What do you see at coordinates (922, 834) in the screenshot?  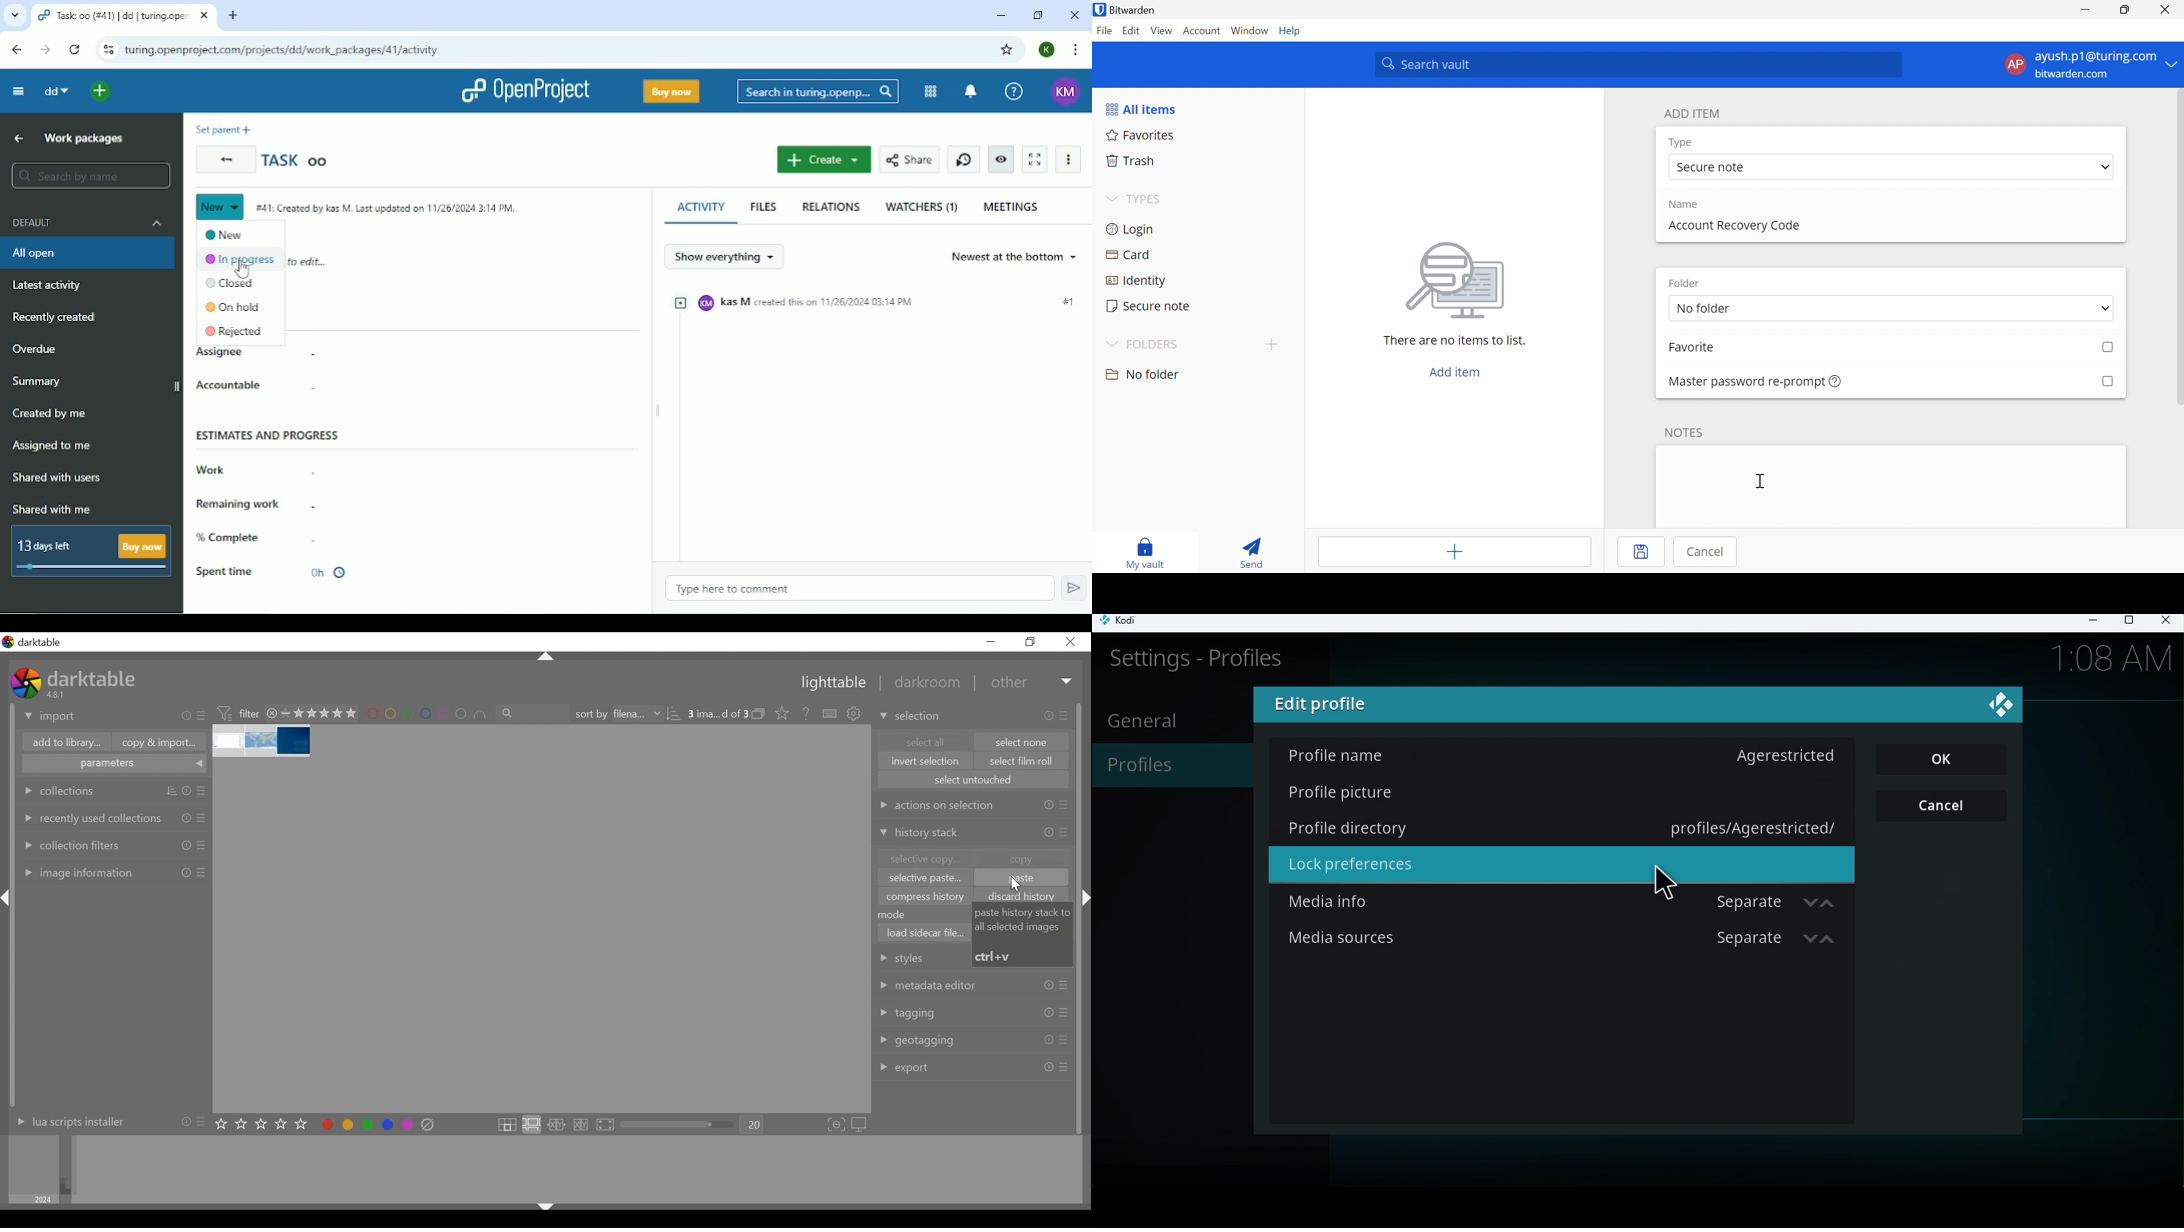 I see `history stack` at bounding box center [922, 834].